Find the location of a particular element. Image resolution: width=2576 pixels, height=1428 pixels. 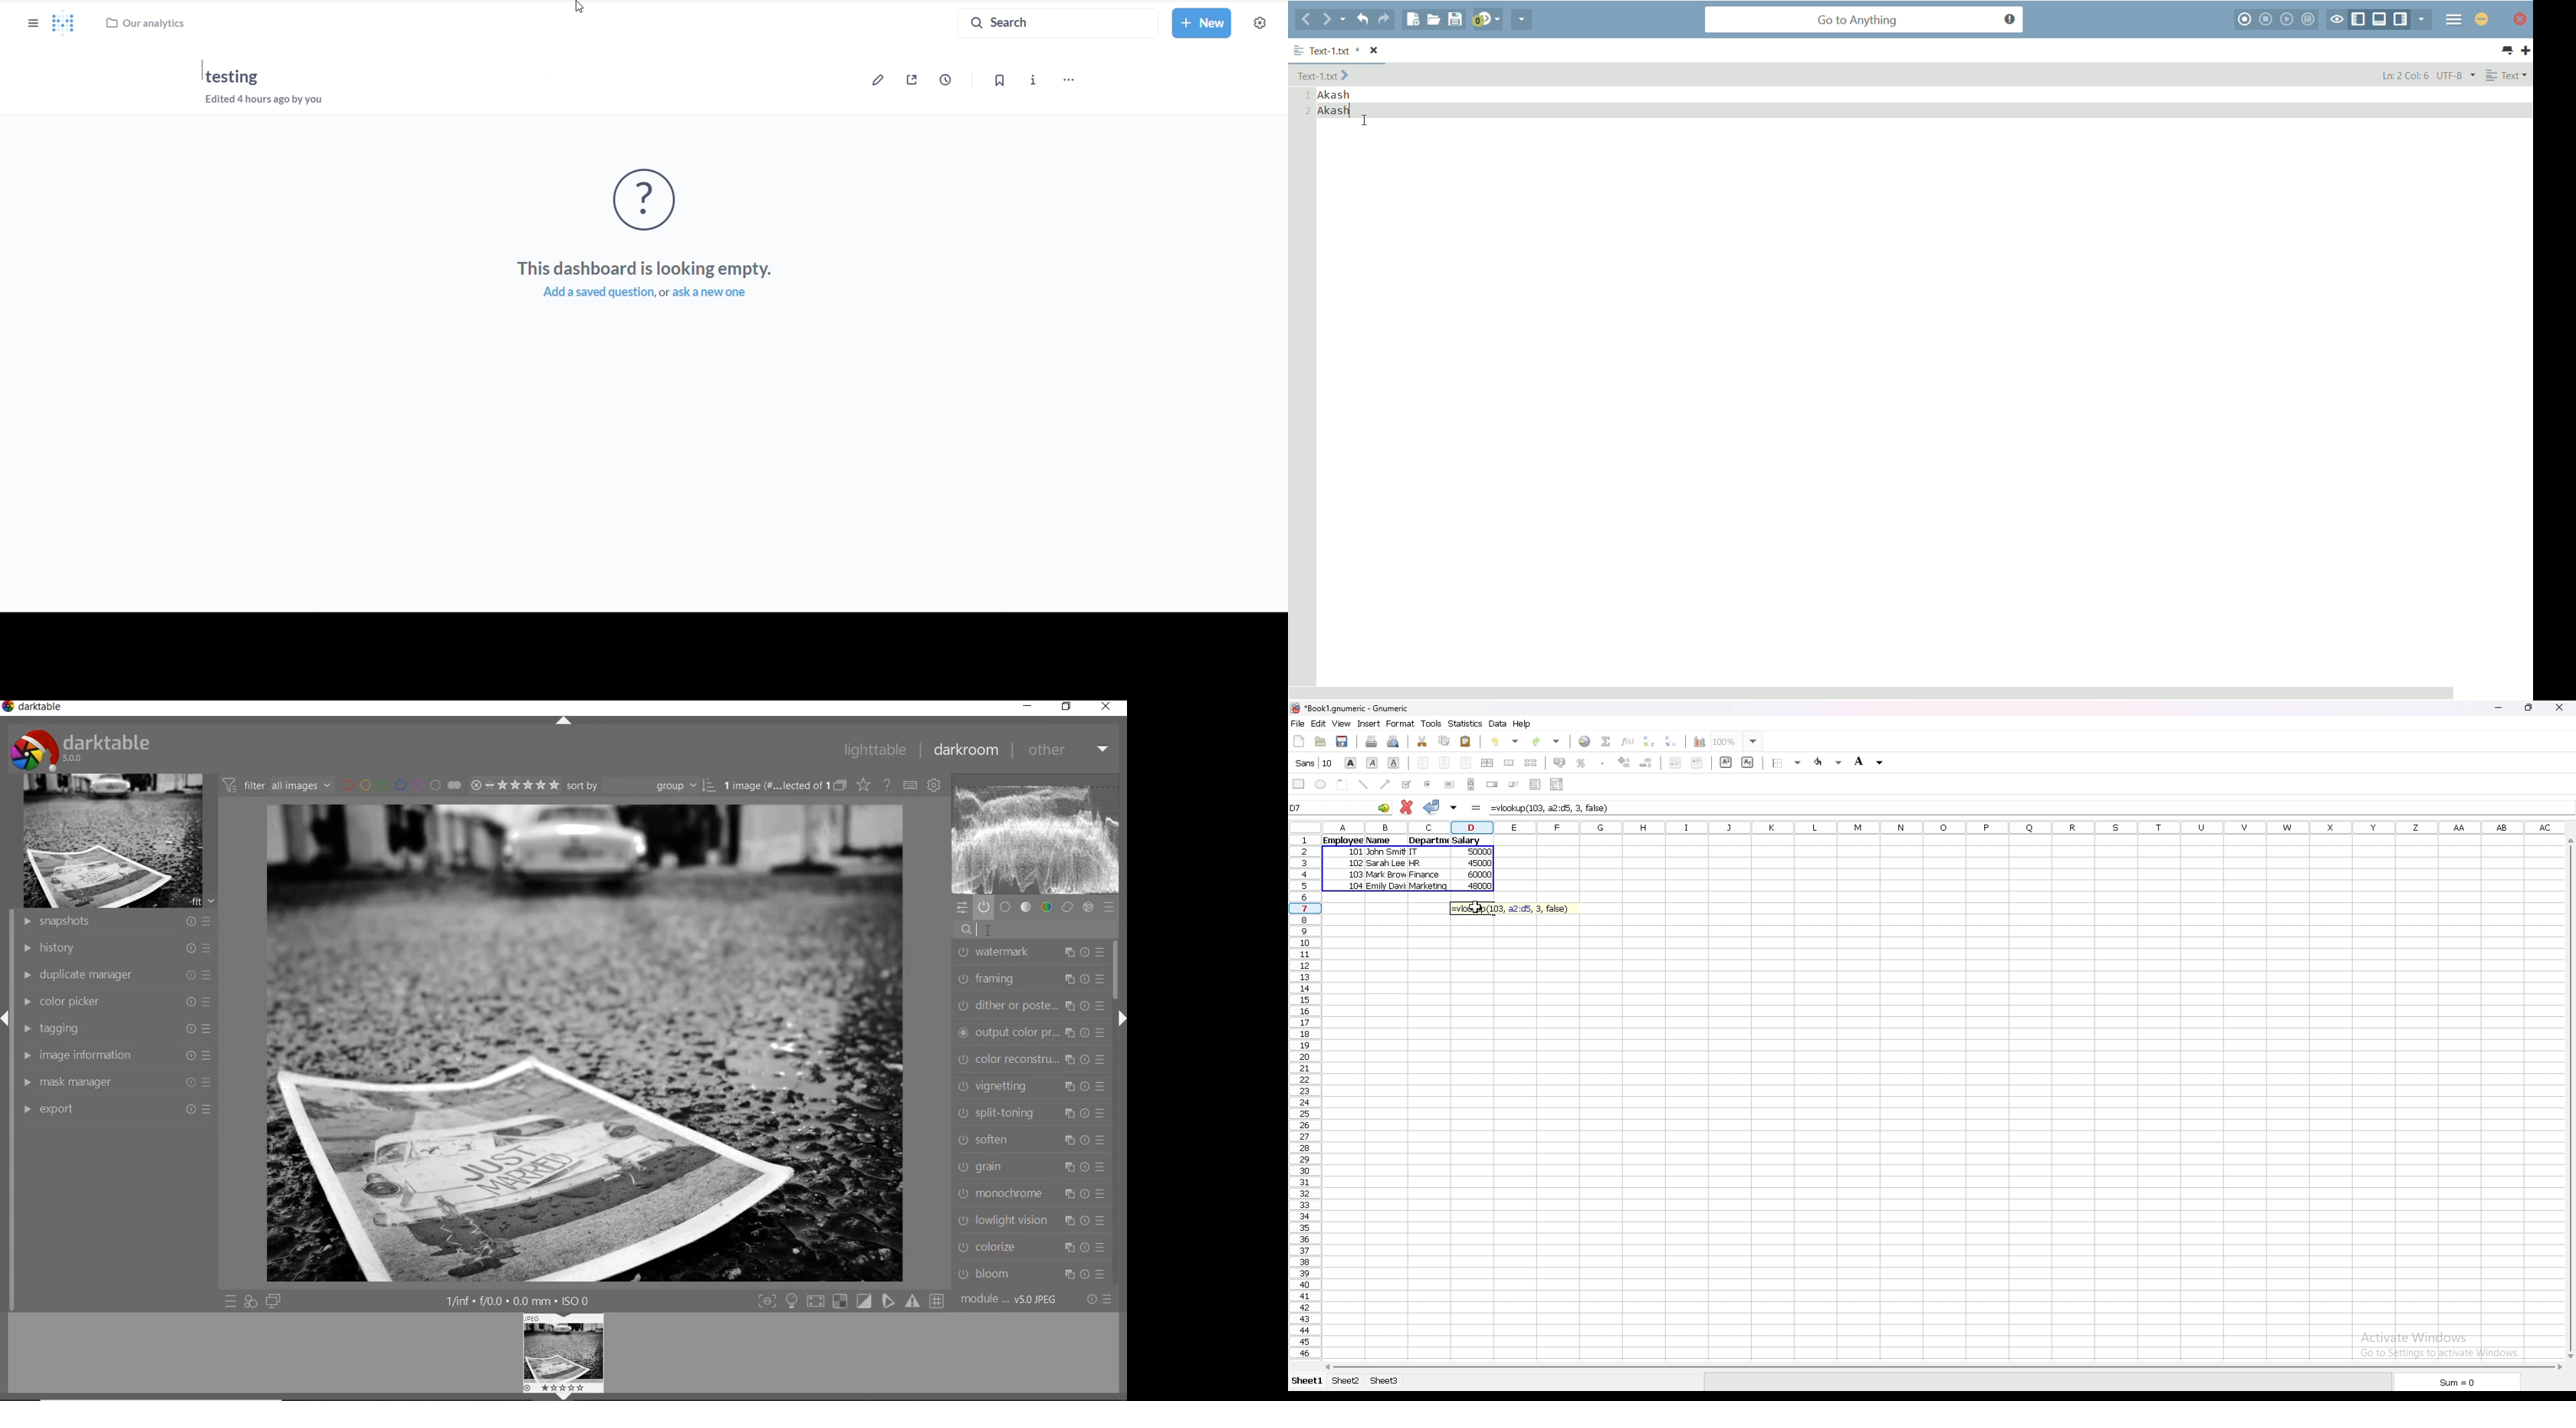

correct is located at coordinates (1068, 907).